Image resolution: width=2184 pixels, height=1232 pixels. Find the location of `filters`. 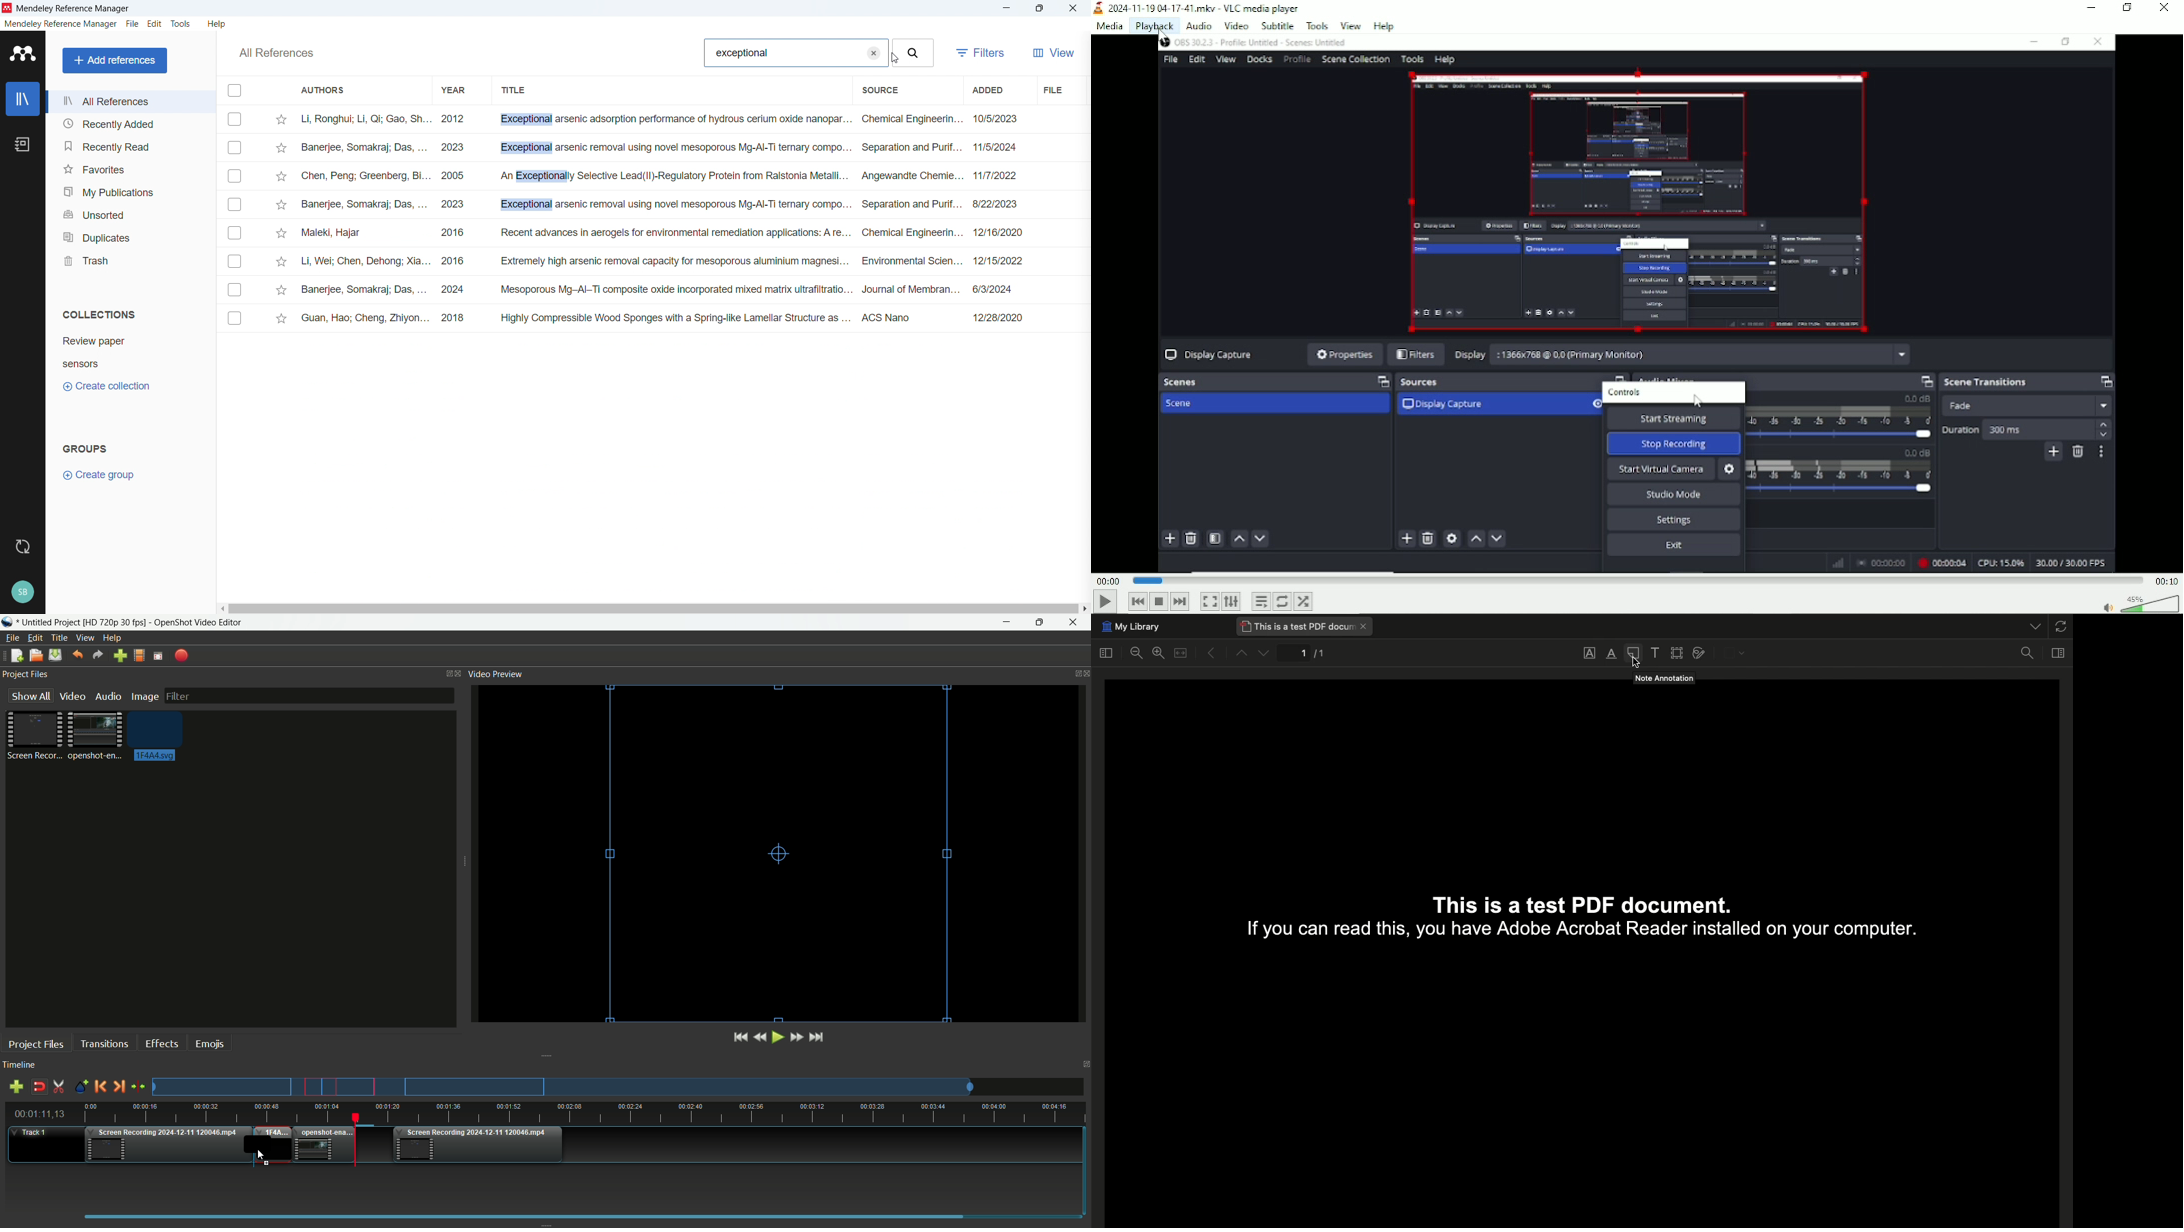

filters is located at coordinates (980, 53).